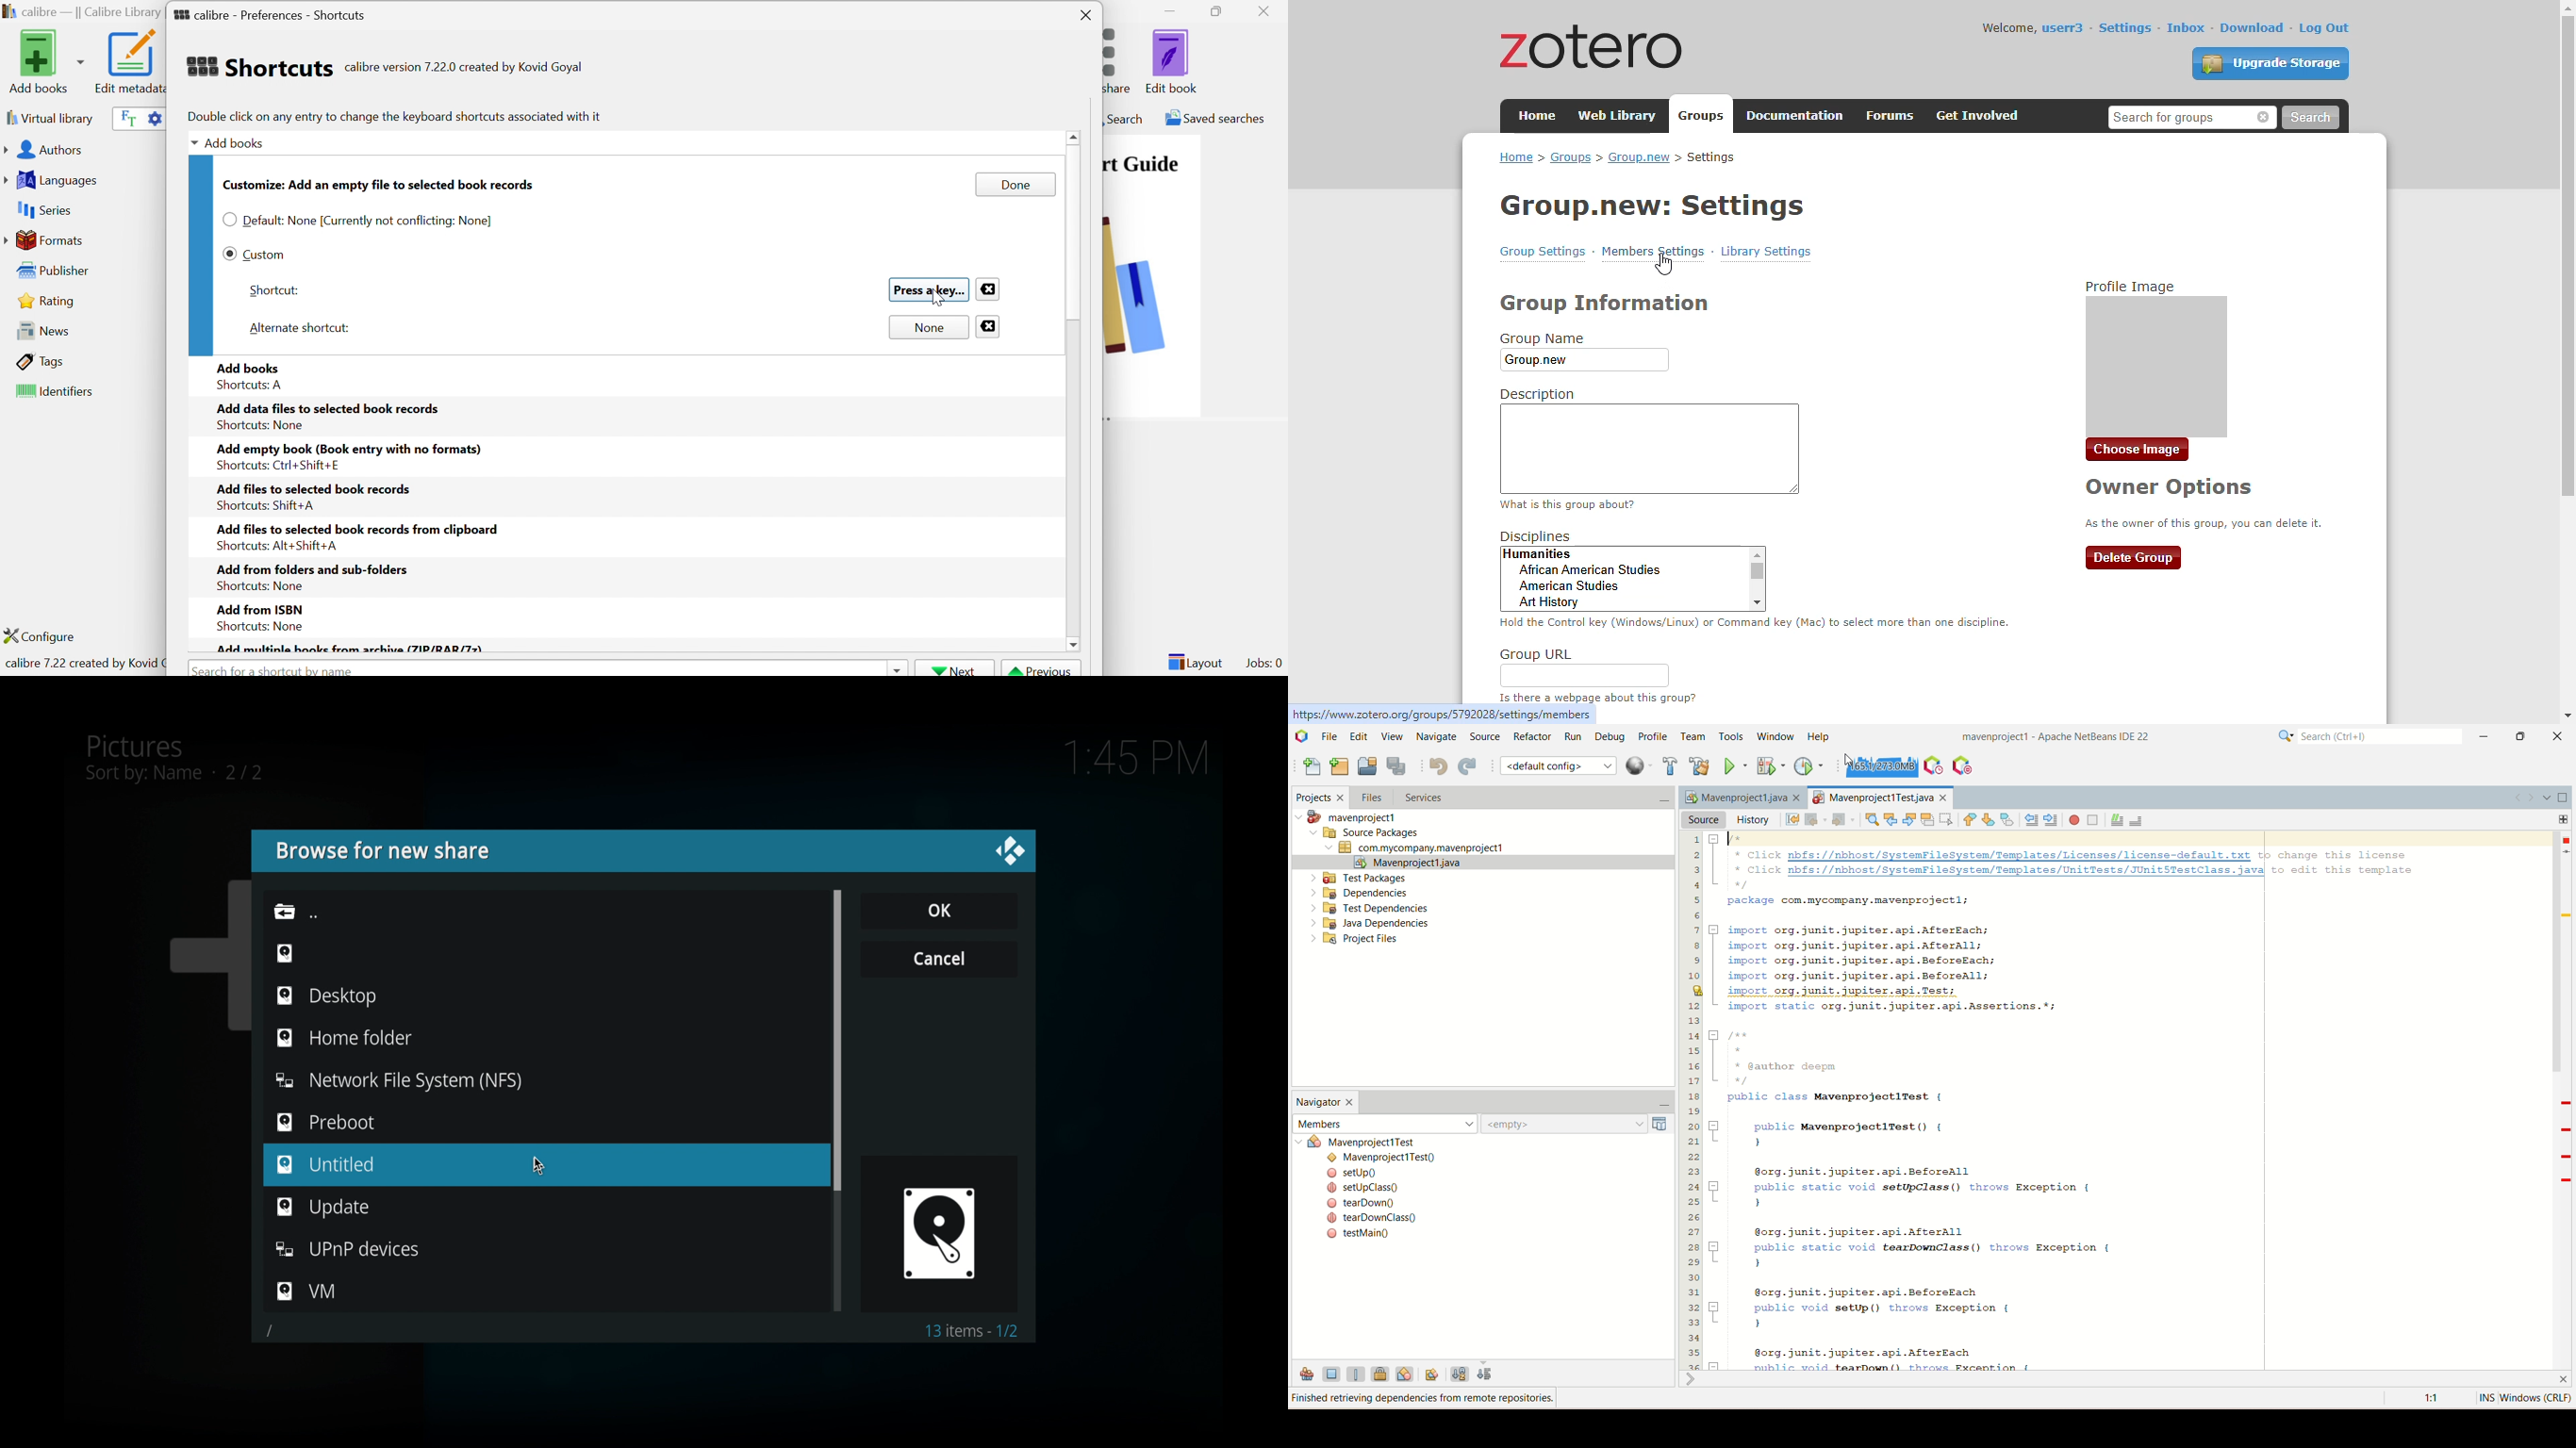  What do you see at coordinates (544, 1164) in the screenshot?
I see `untitled folder` at bounding box center [544, 1164].